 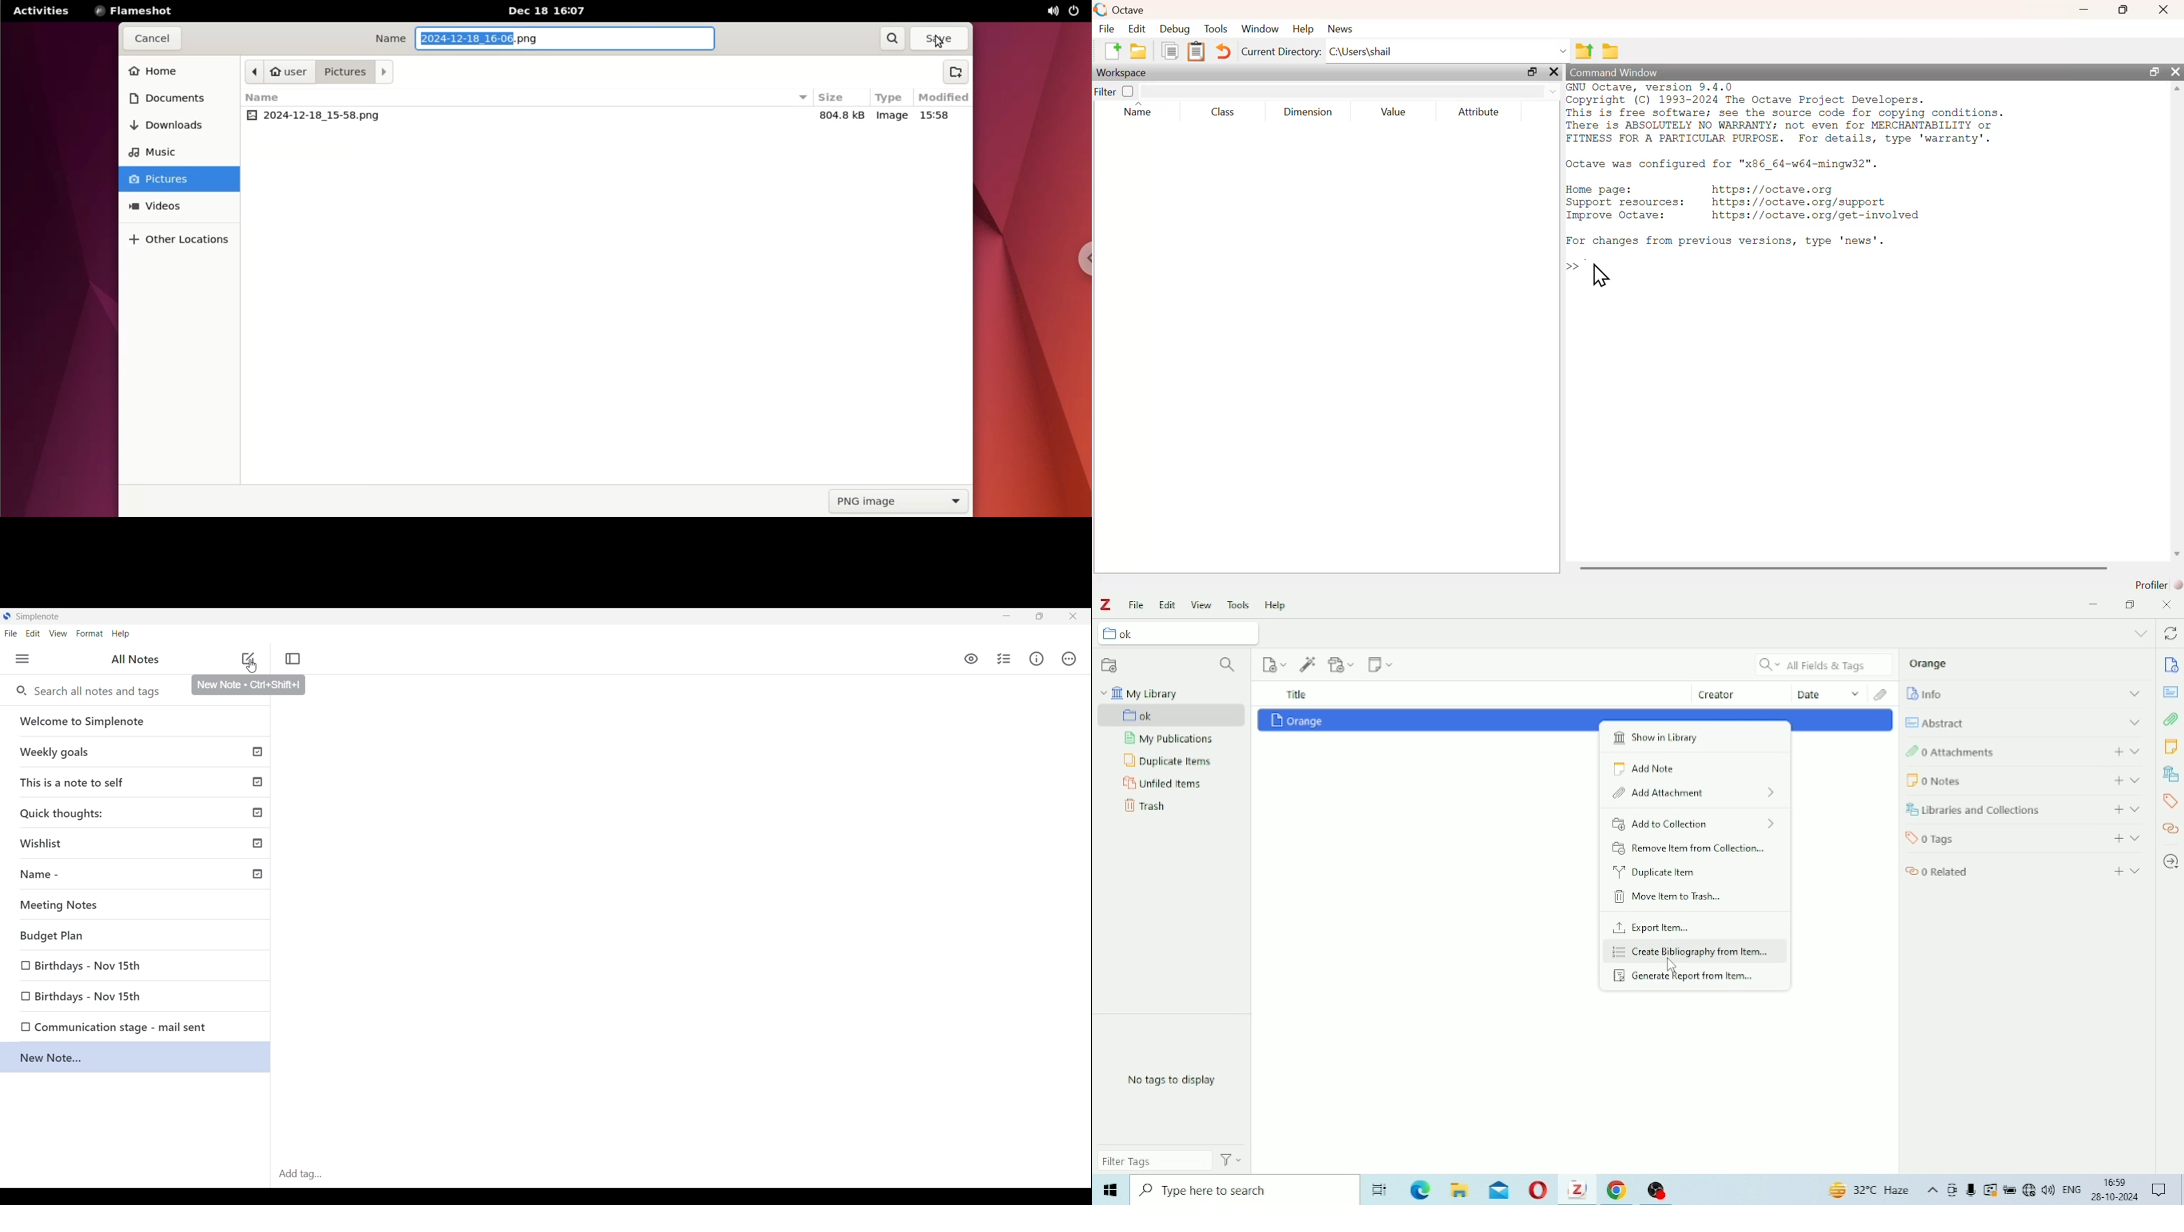 What do you see at coordinates (2170, 828) in the screenshot?
I see `Related` at bounding box center [2170, 828].